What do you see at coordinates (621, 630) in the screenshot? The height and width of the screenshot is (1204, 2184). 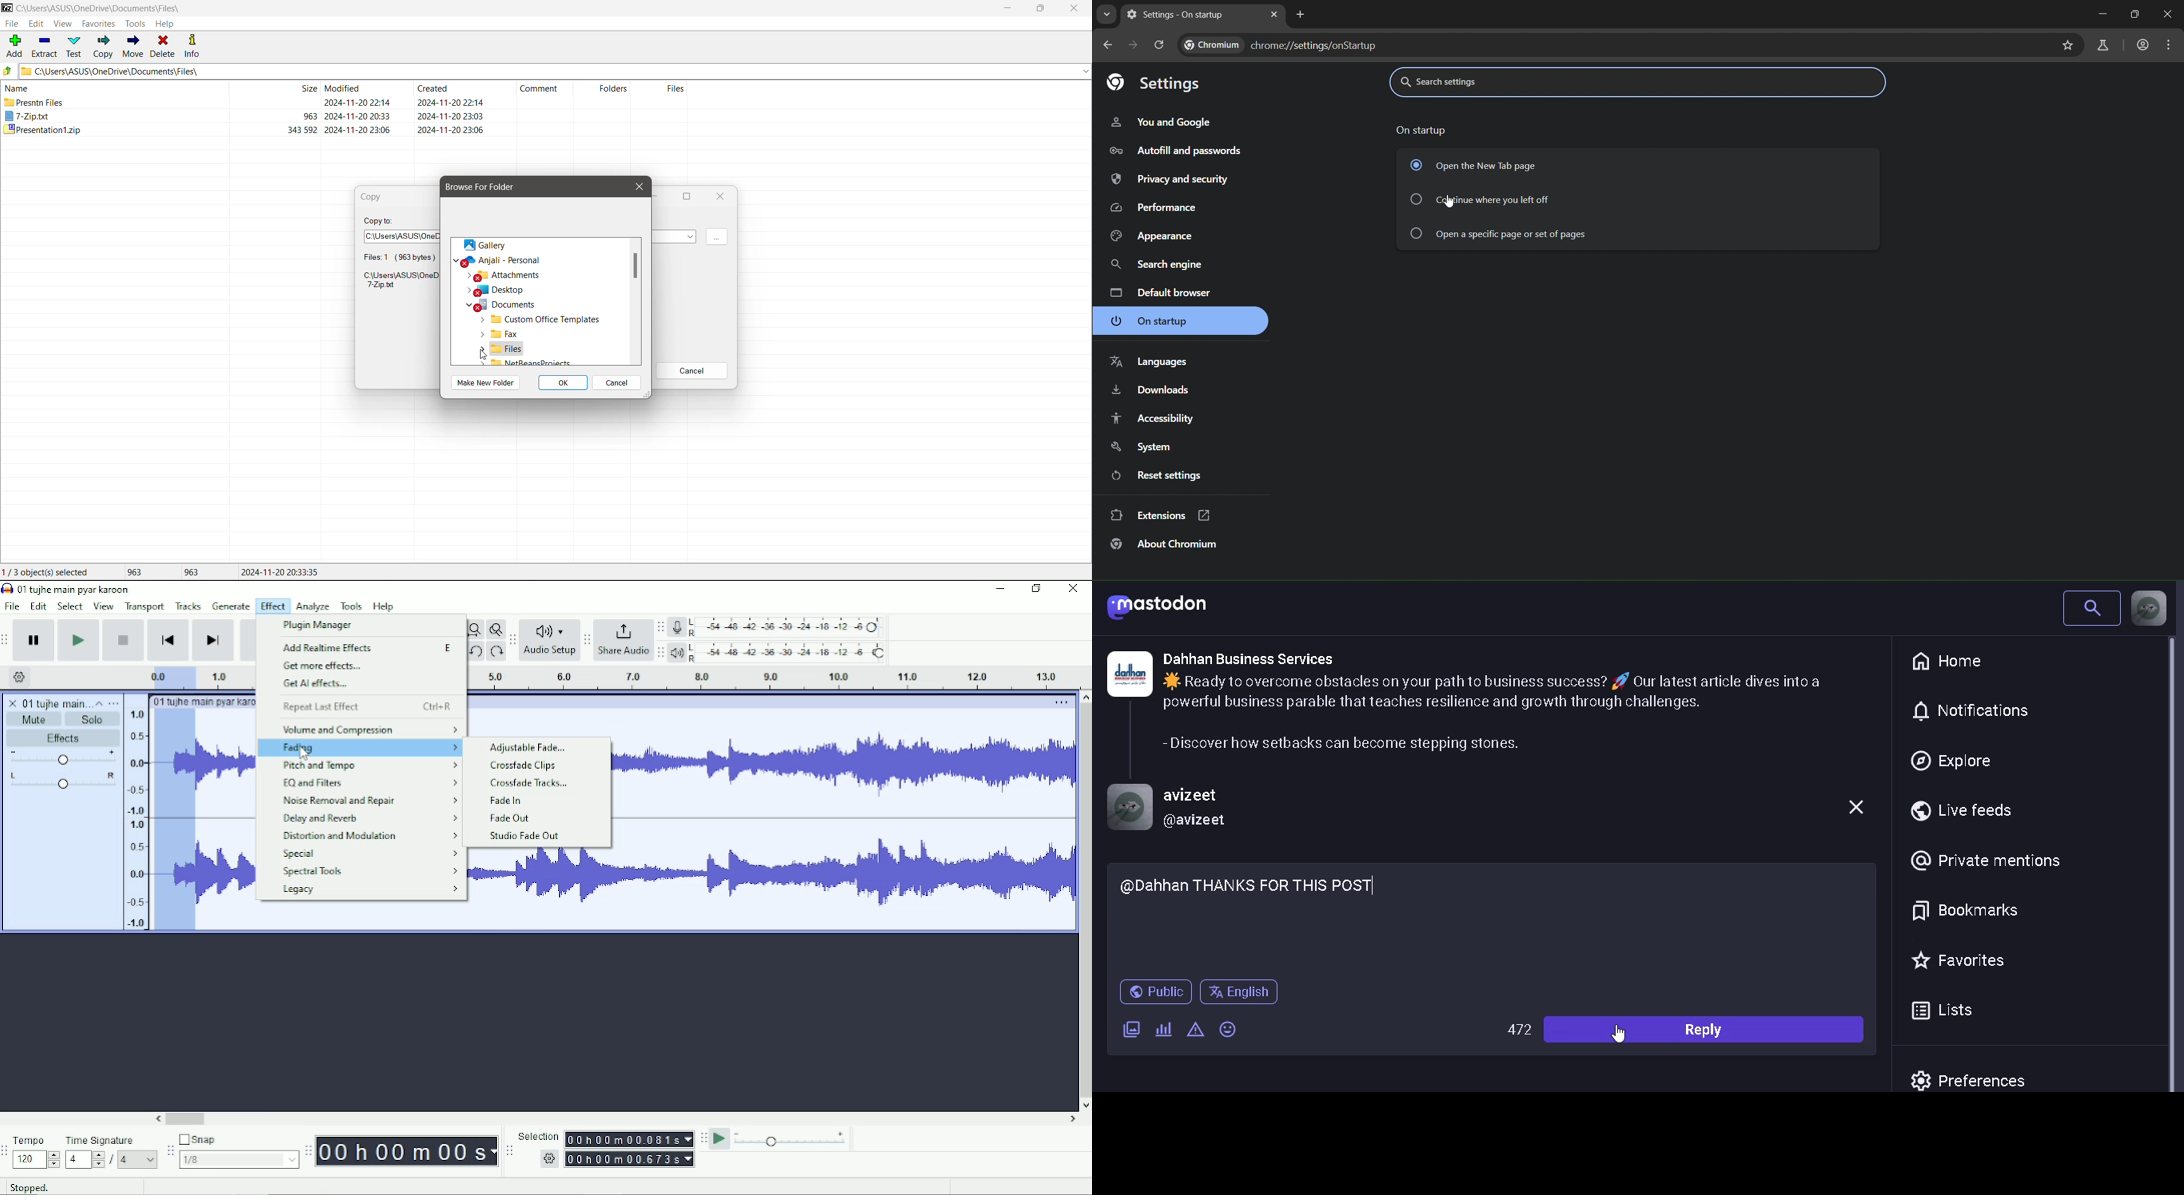 I see `Share Logo` at bounding box center [621, 630].